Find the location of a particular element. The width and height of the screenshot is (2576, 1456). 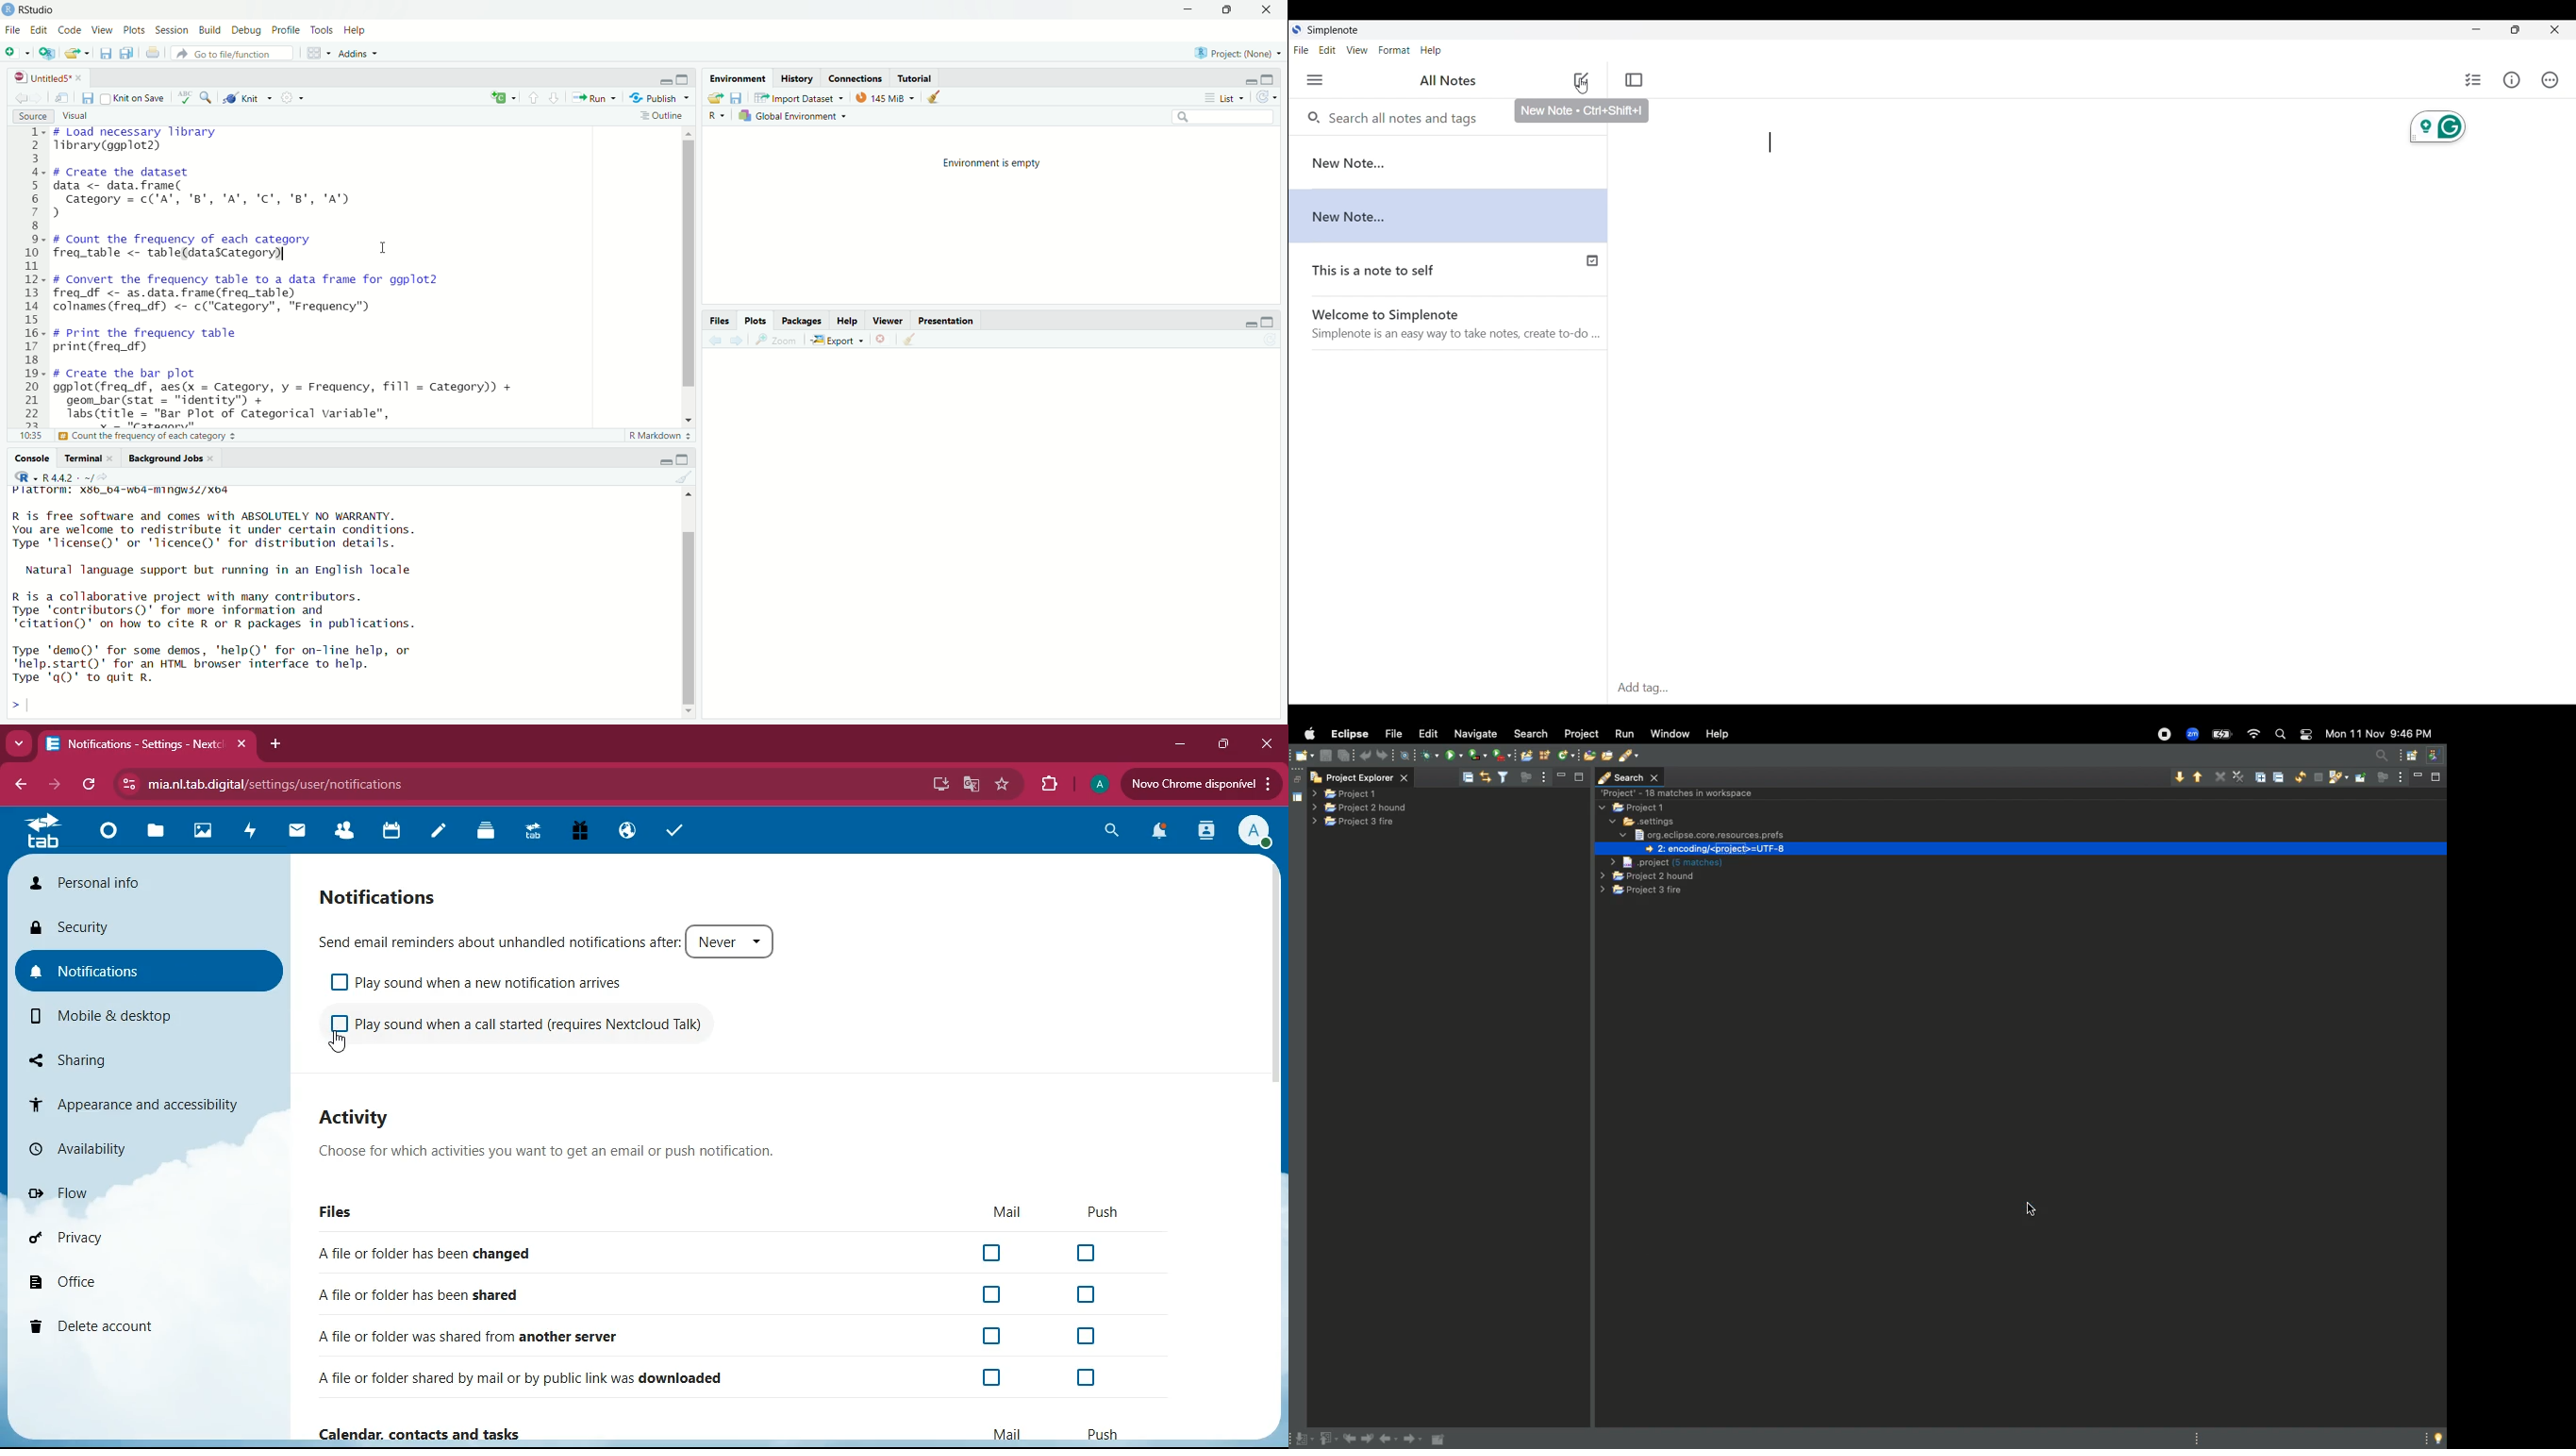

help is located at coordinates (847, 321).